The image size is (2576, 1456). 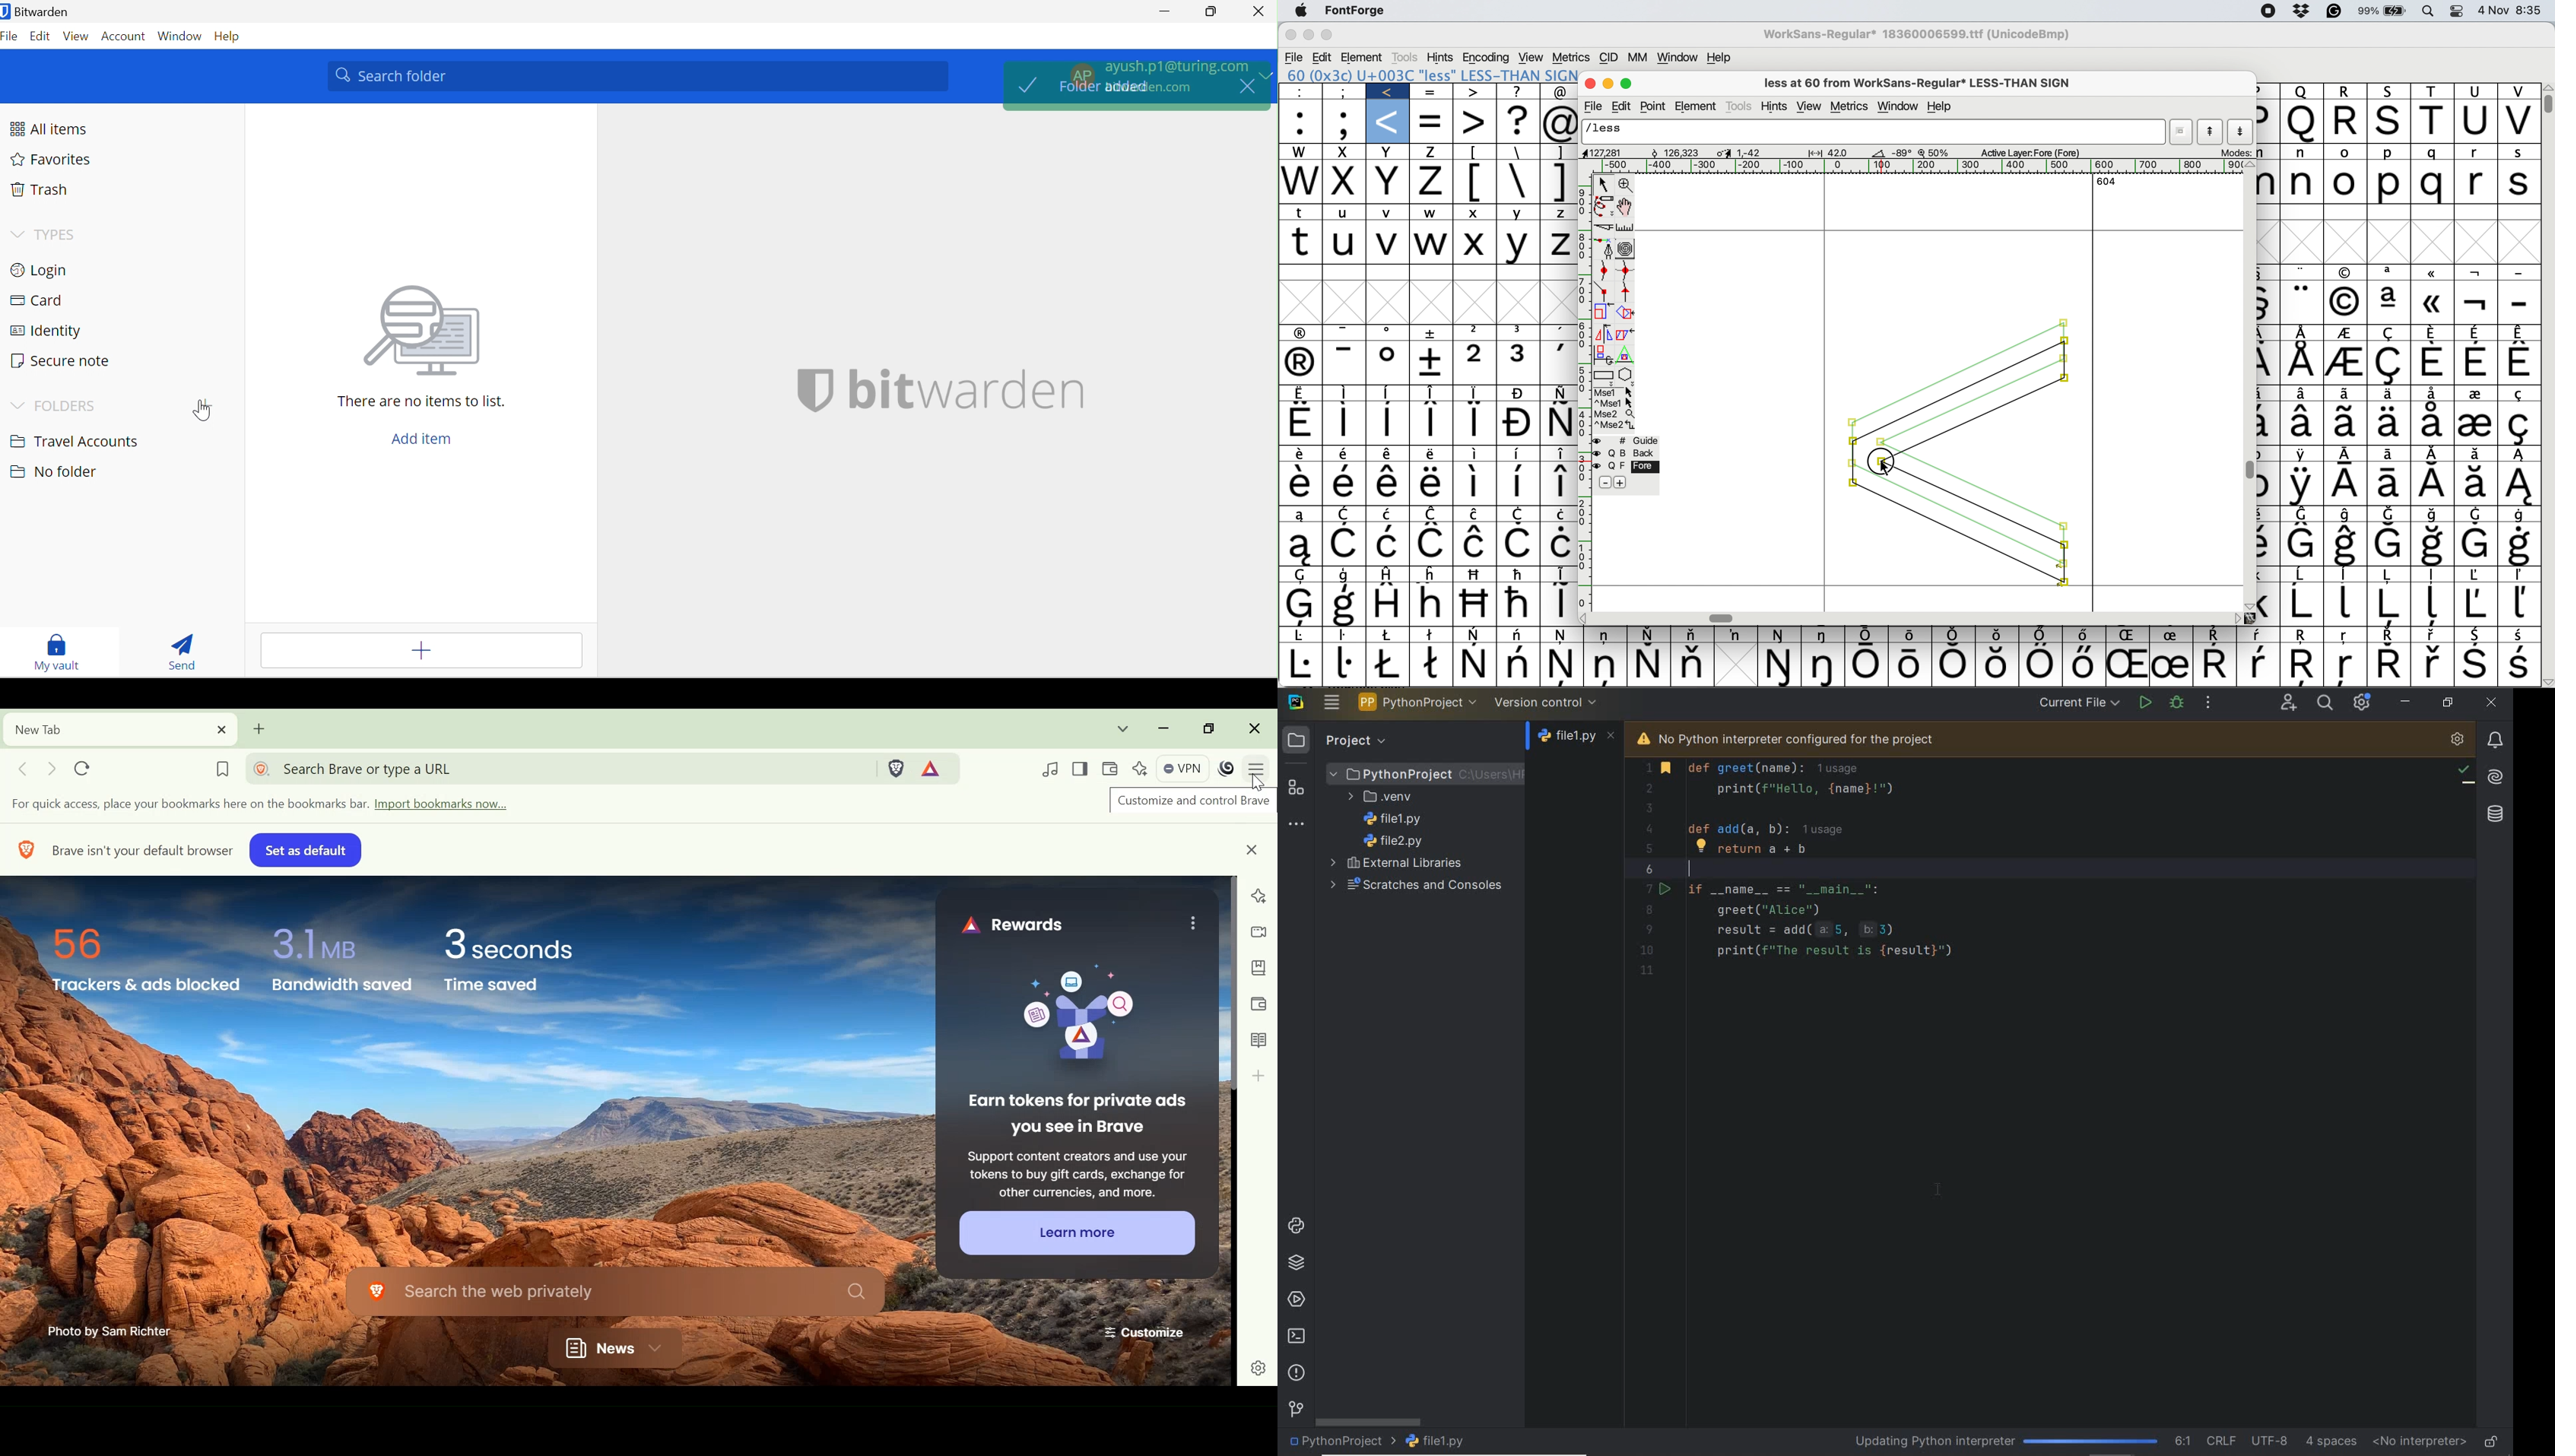 I want to click on n, so click(x=2303, y=182).